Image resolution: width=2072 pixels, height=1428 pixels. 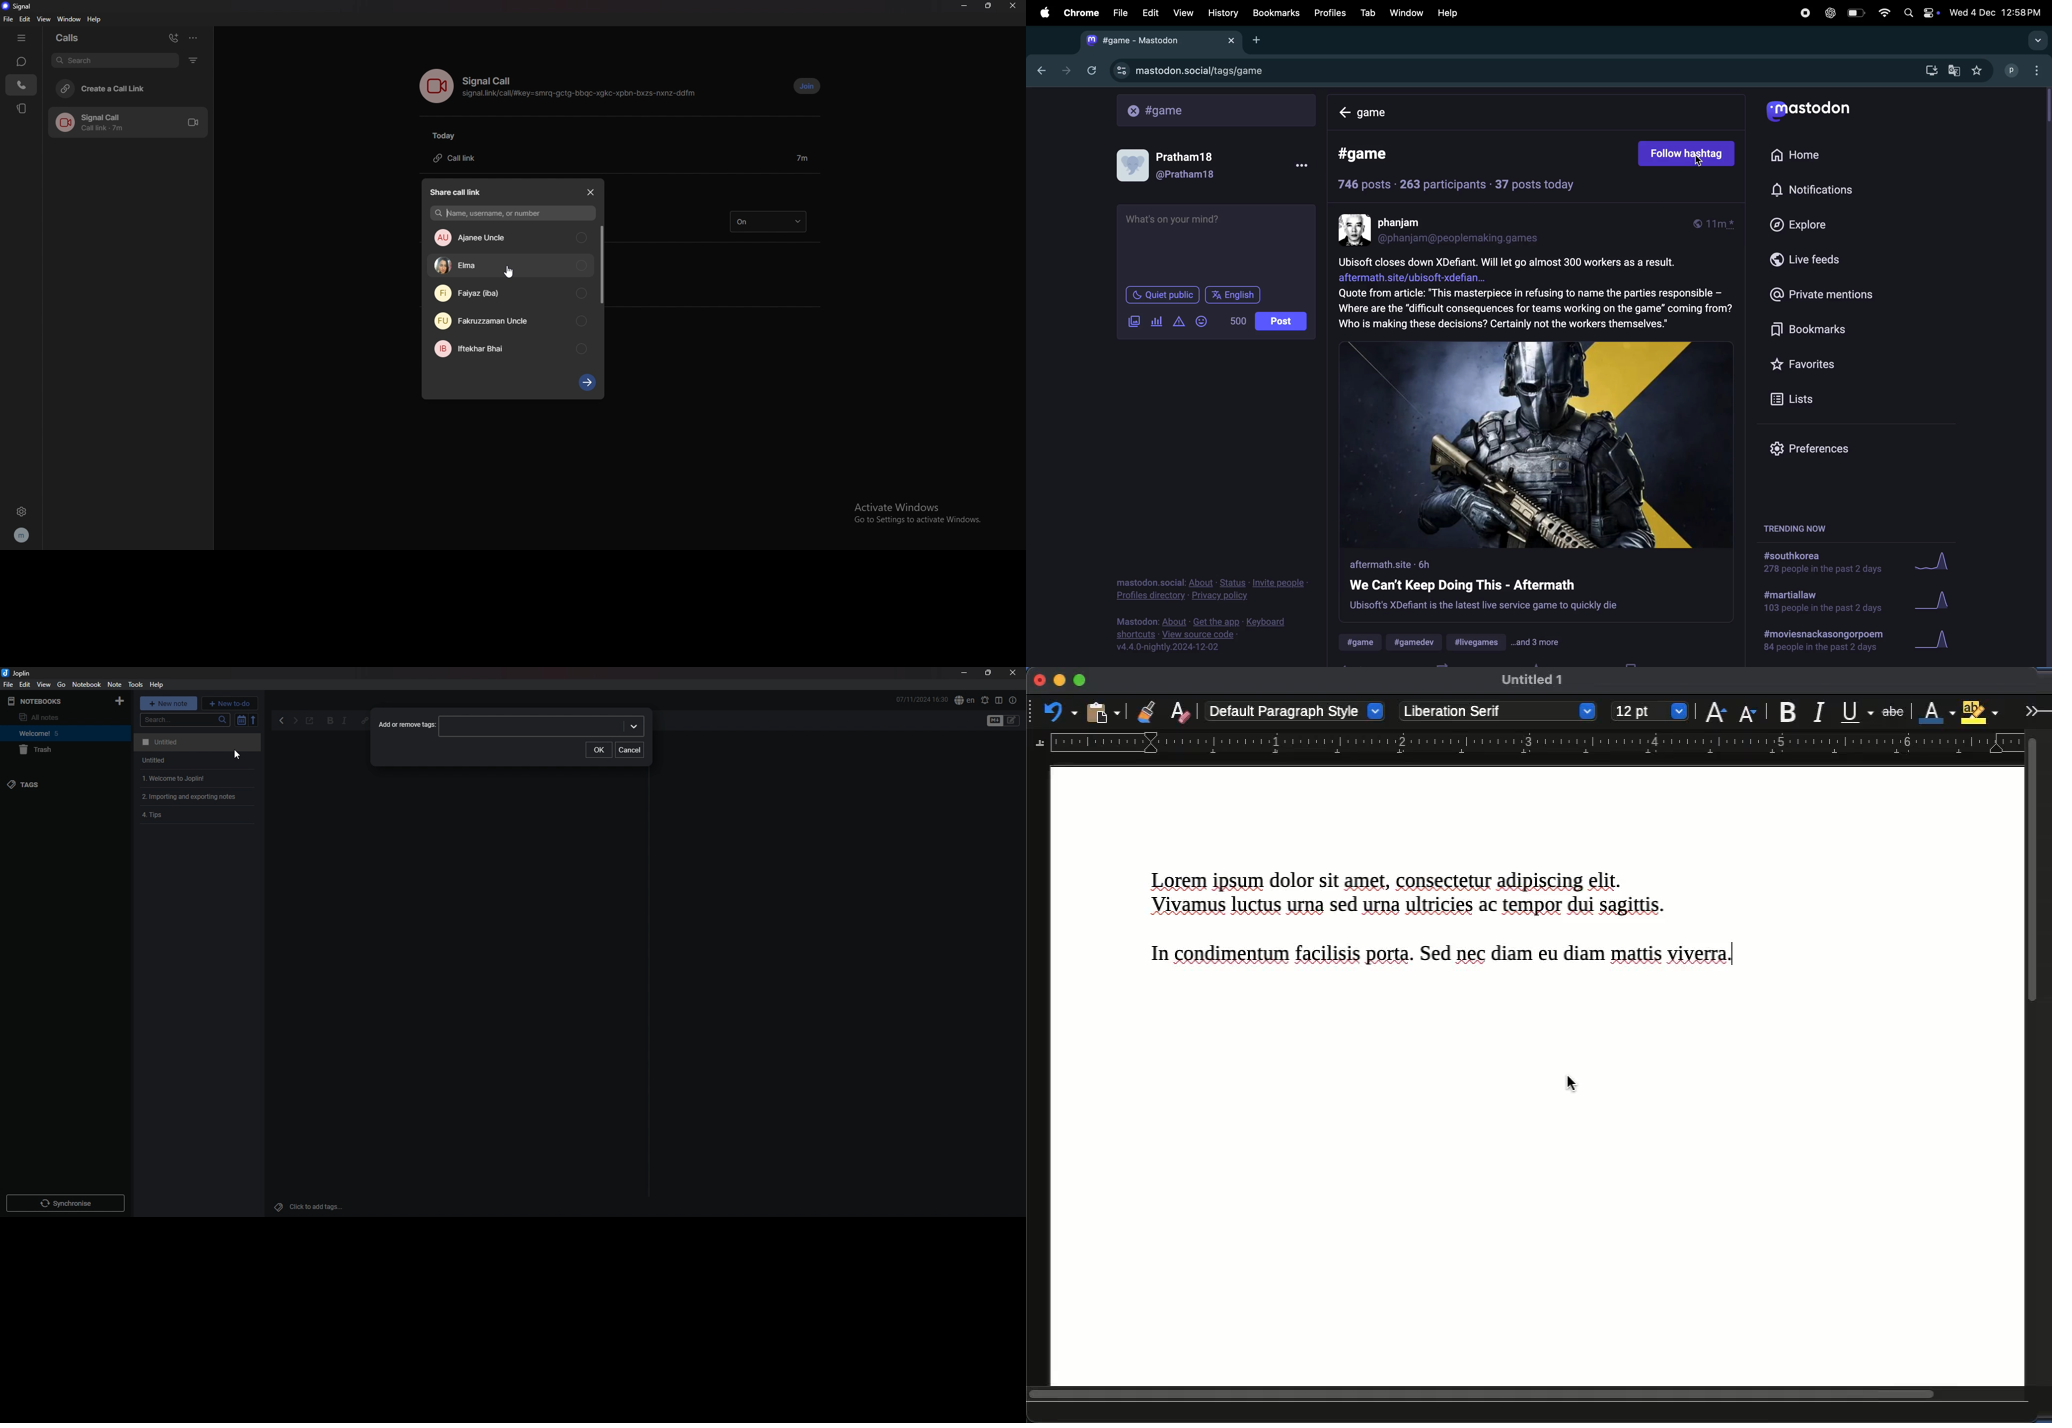 I want to click on view, so click(x=44, y=685).